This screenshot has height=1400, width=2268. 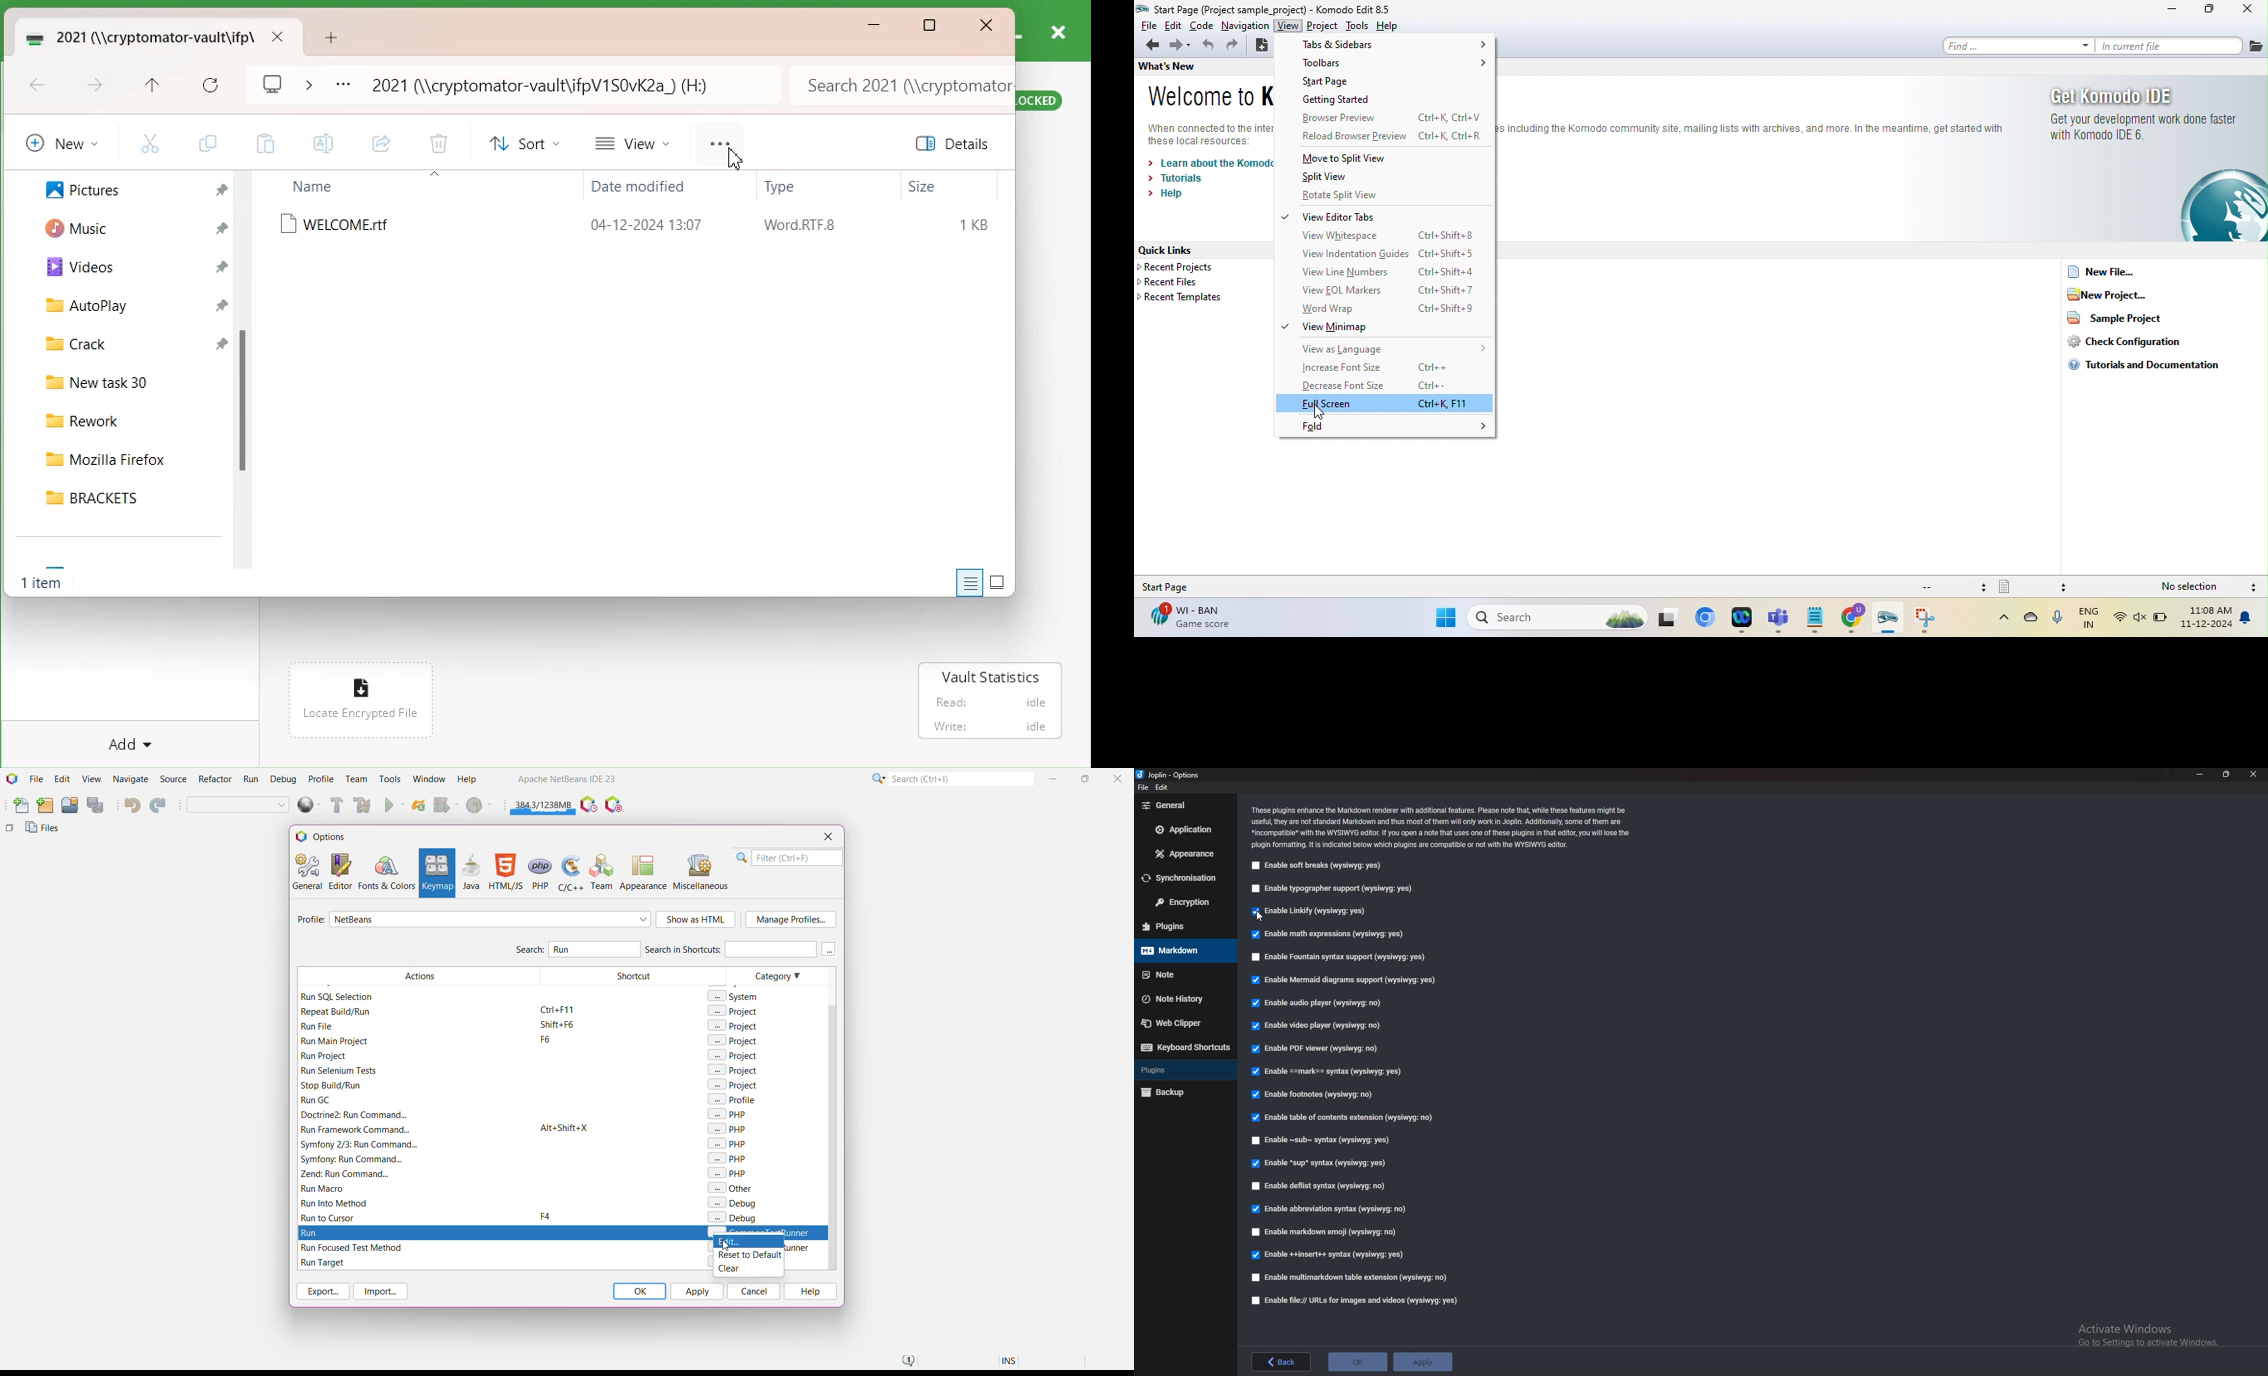 I want to click on Debug , so click(x=282, y=780).